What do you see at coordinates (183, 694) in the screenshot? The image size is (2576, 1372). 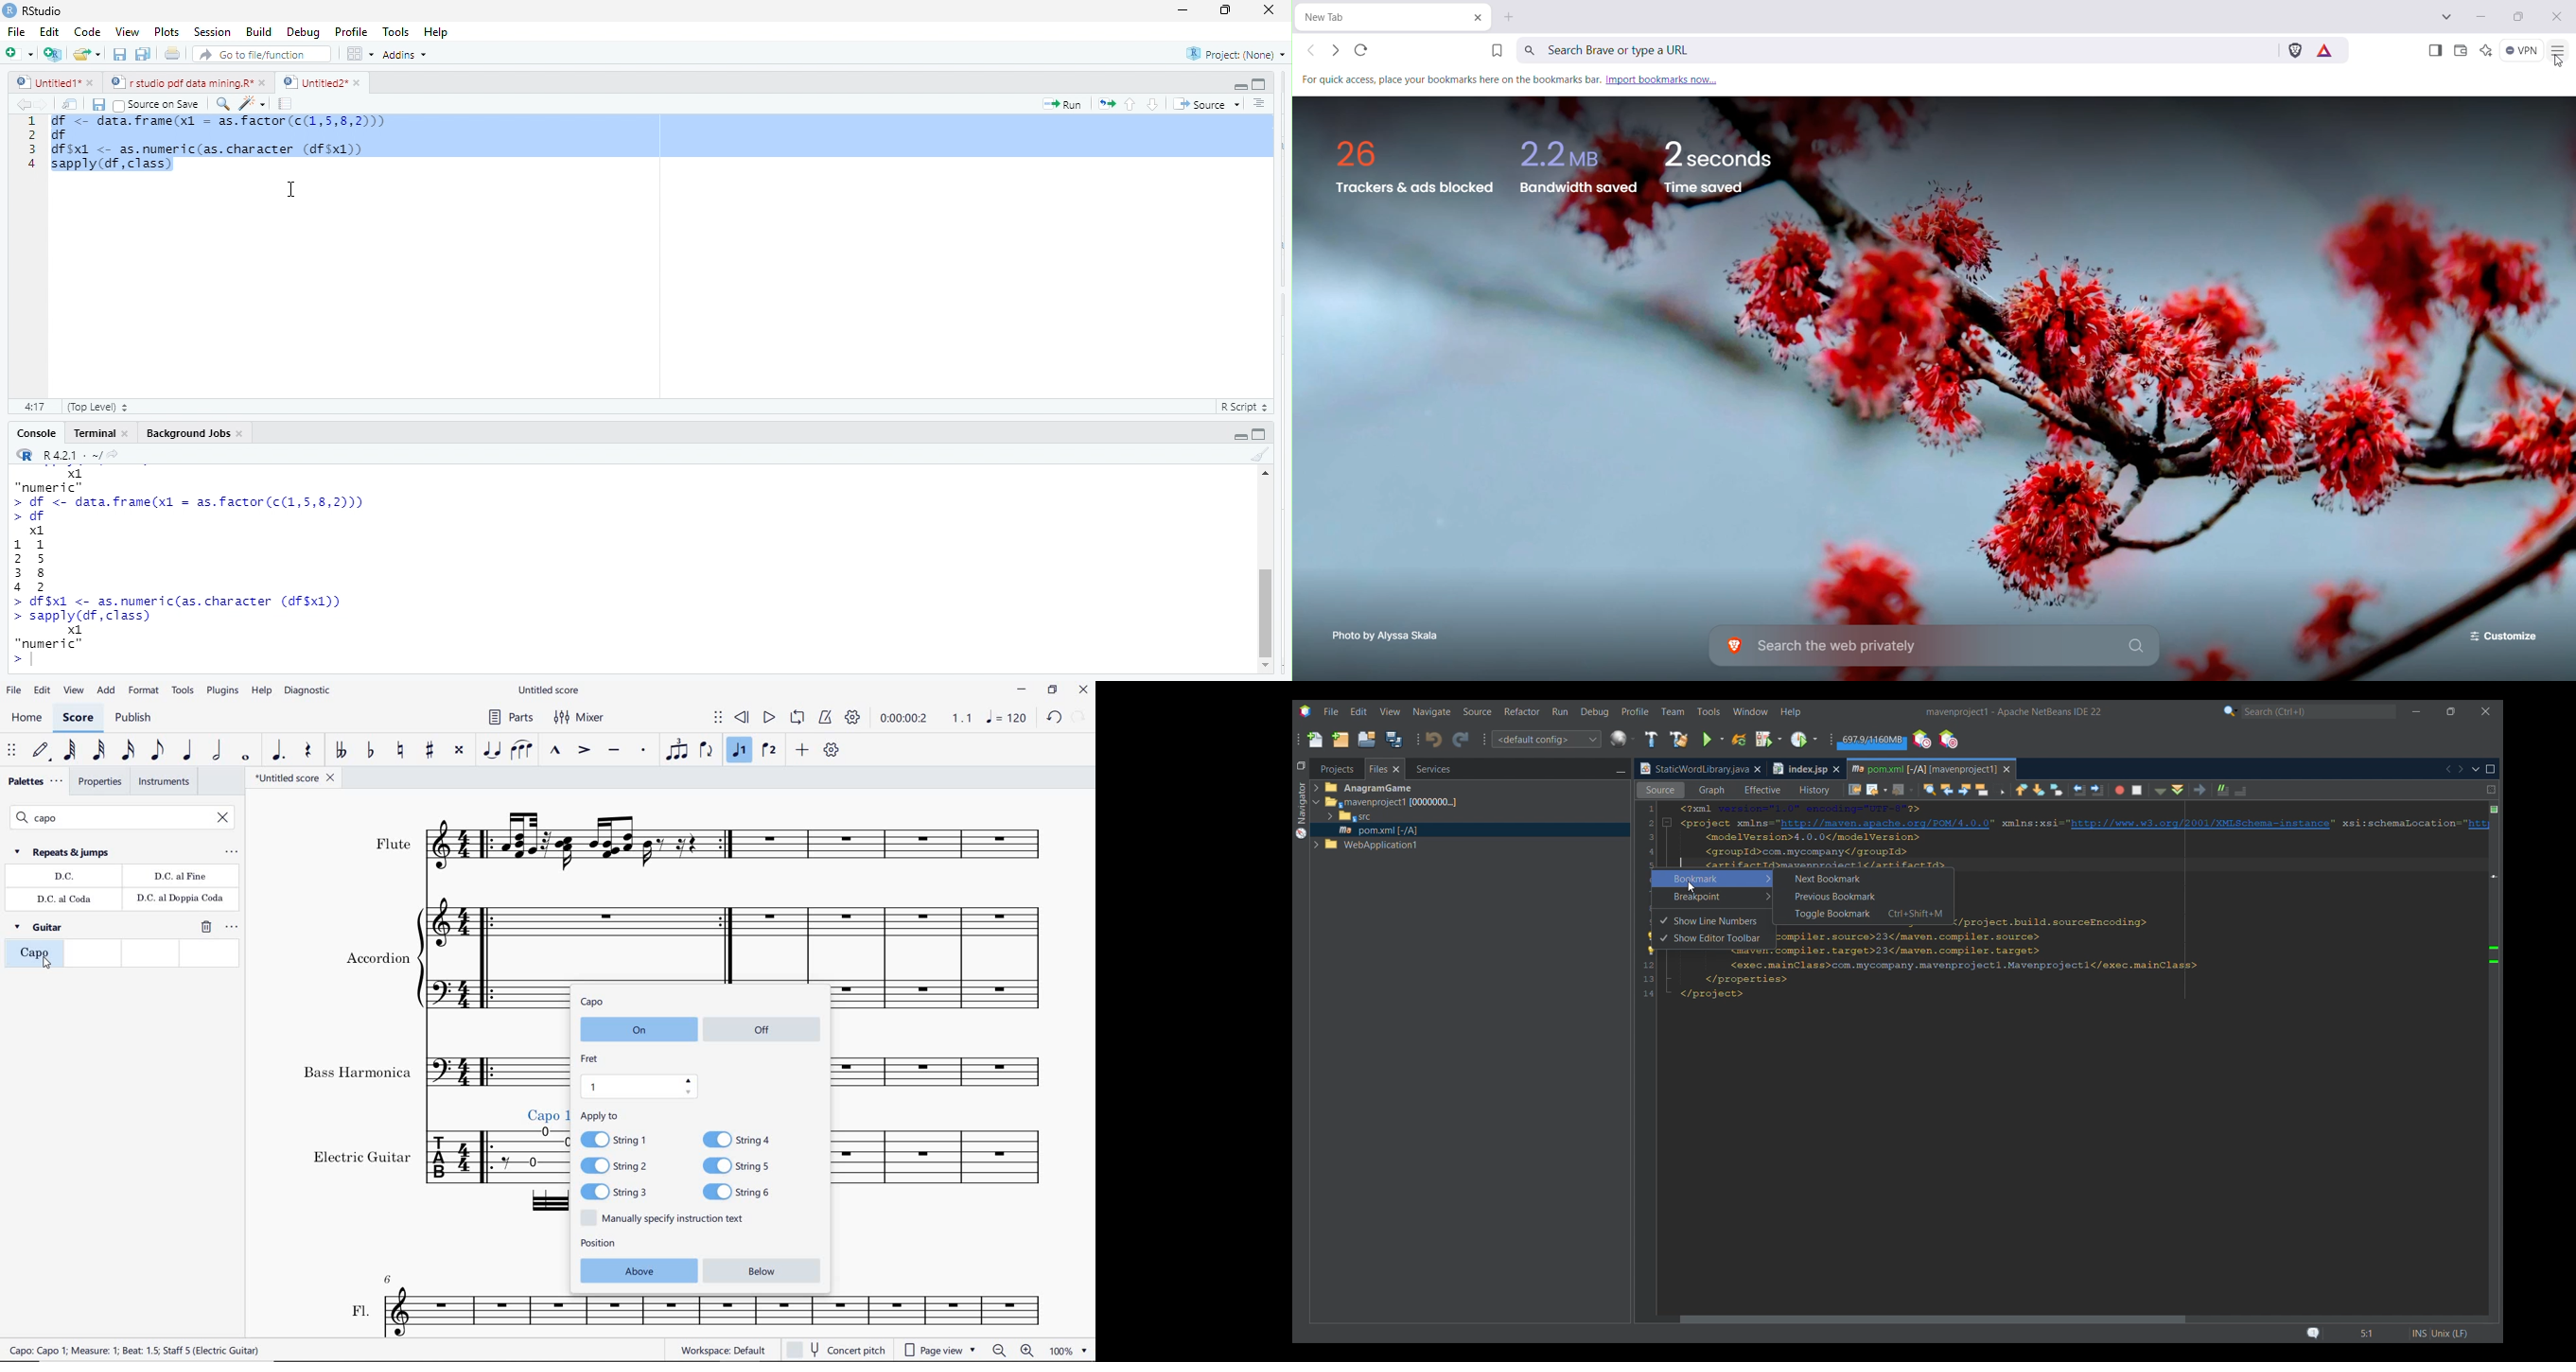 I see `tools` at bounding box center [183, 694].